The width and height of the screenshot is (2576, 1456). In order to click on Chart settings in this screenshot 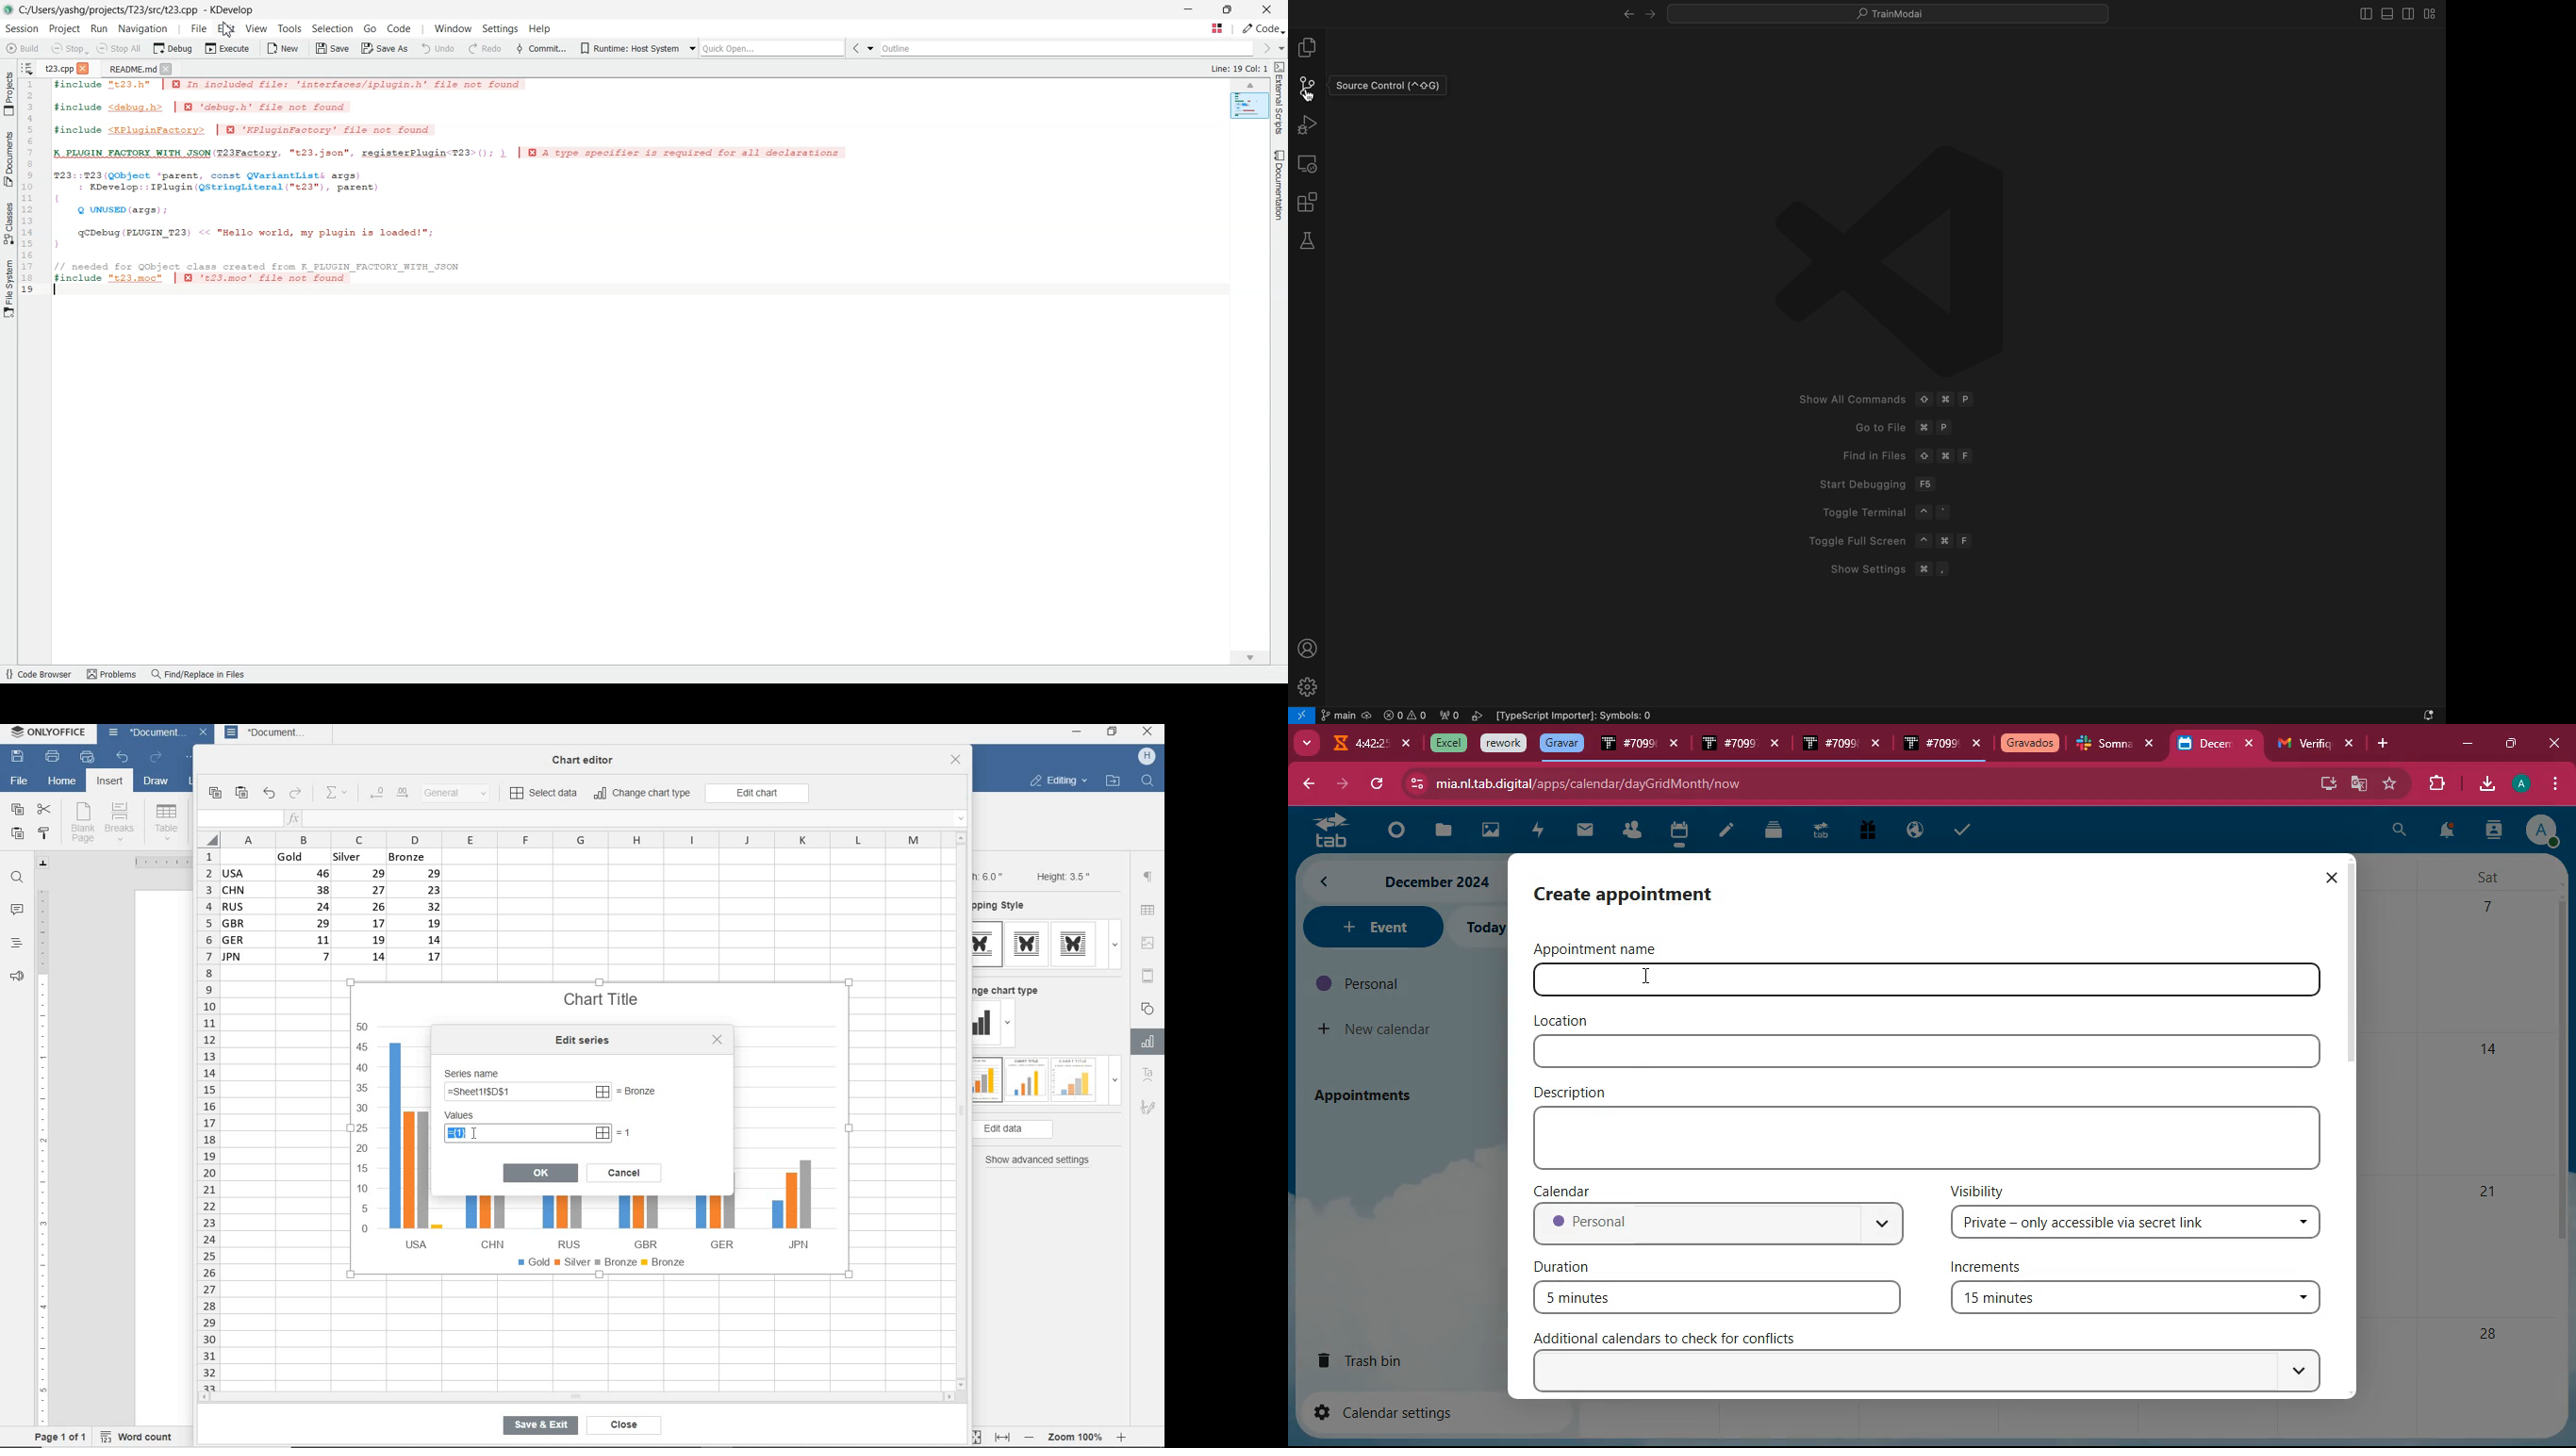, I will do `click(1146, 1042)`.